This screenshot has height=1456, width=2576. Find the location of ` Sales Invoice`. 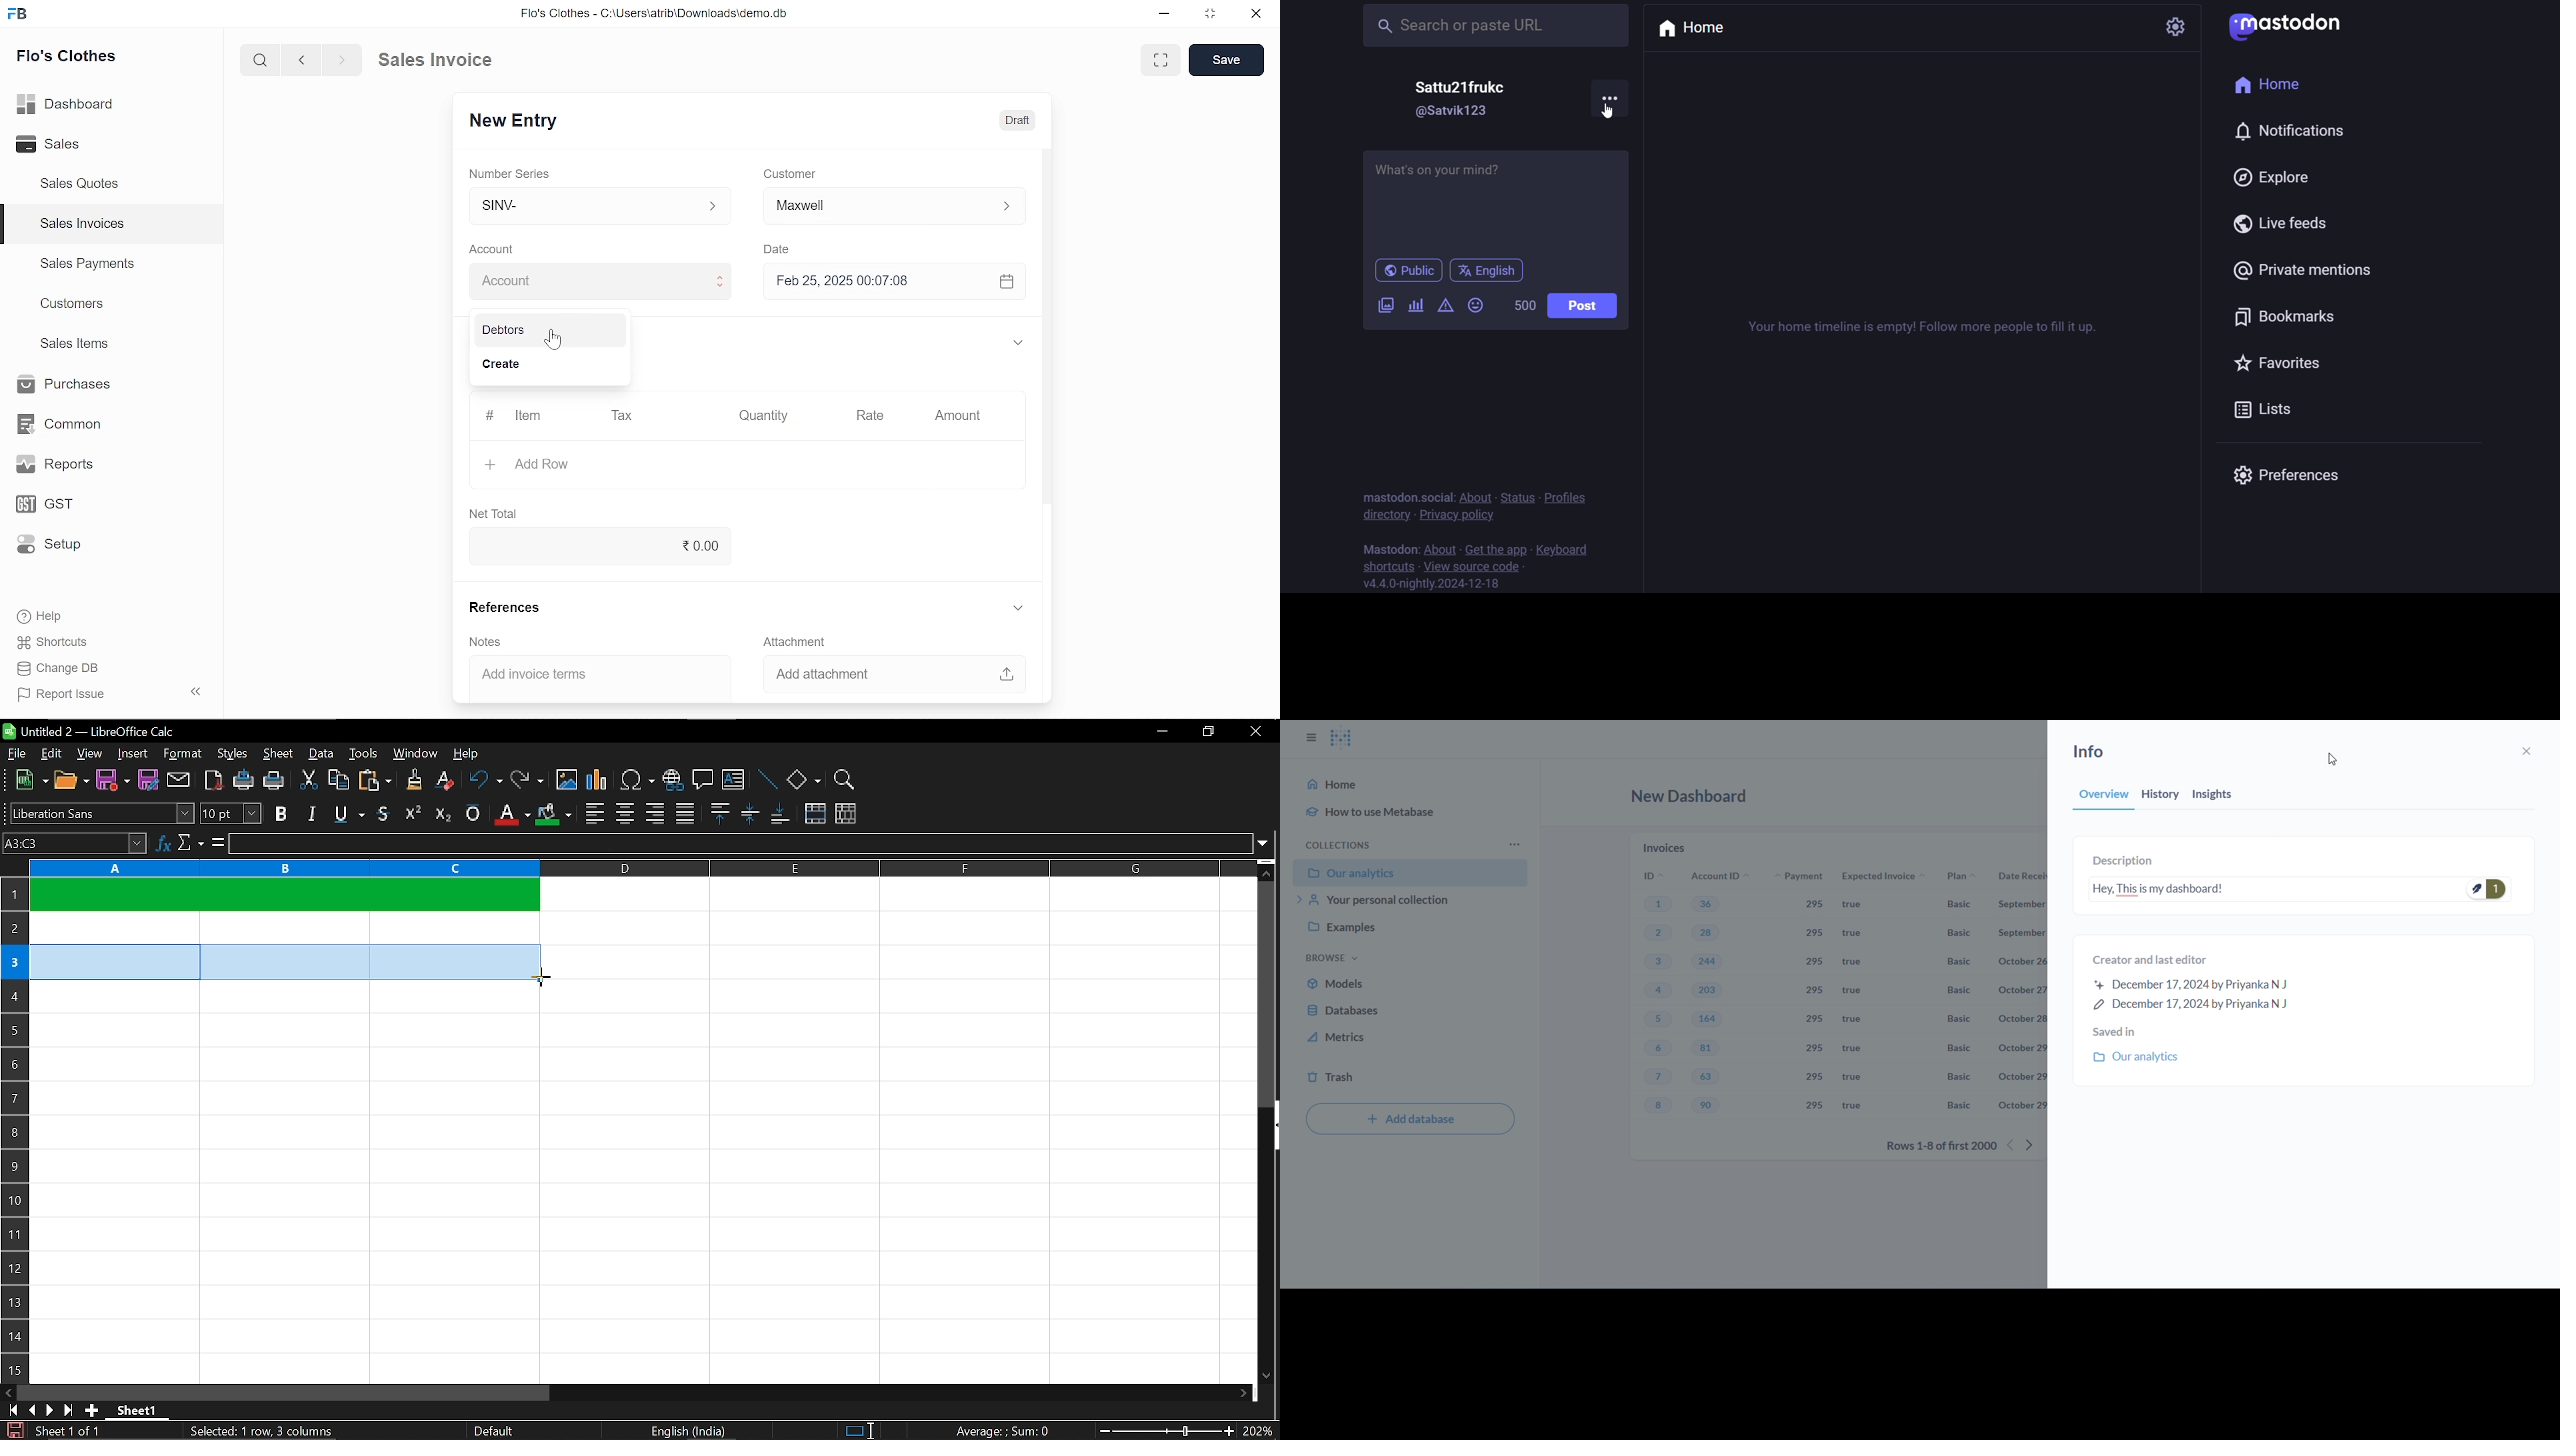

 Sales Invoice is located at coordinates (446, 61).